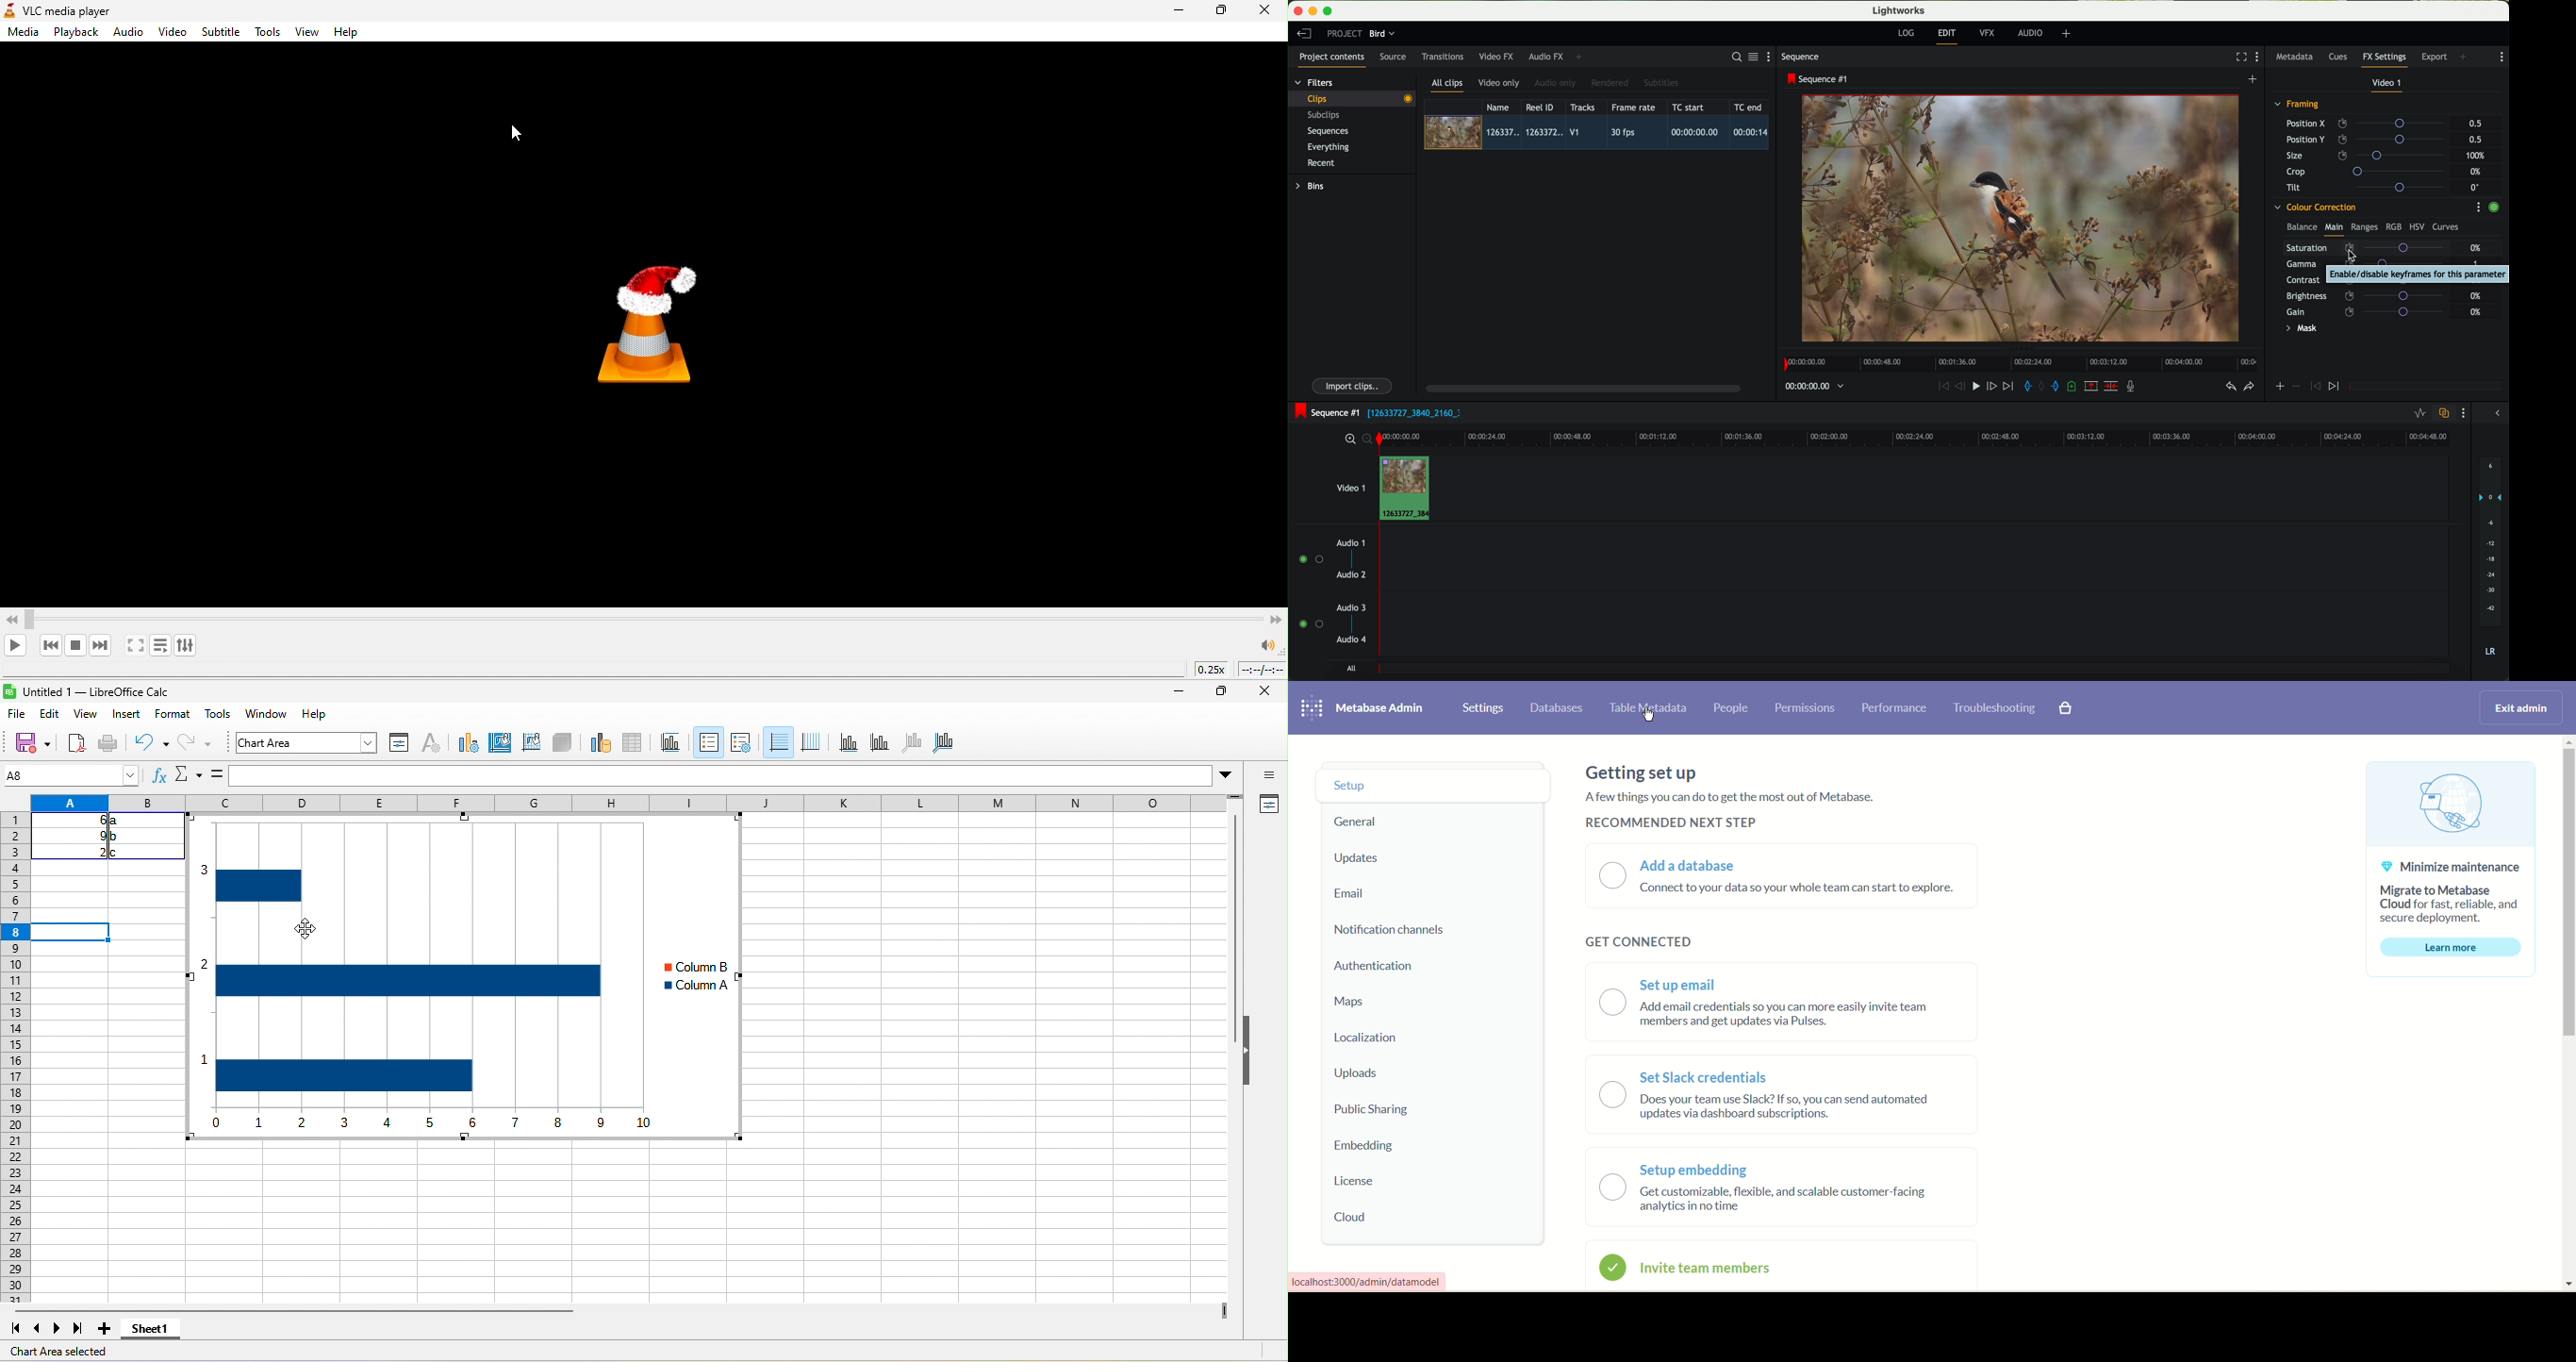 The height and width of the screenshot is (1372, 2576). Describe the element at coordinates (2369, 139) in the screenshot. I see `position Y` at that location.